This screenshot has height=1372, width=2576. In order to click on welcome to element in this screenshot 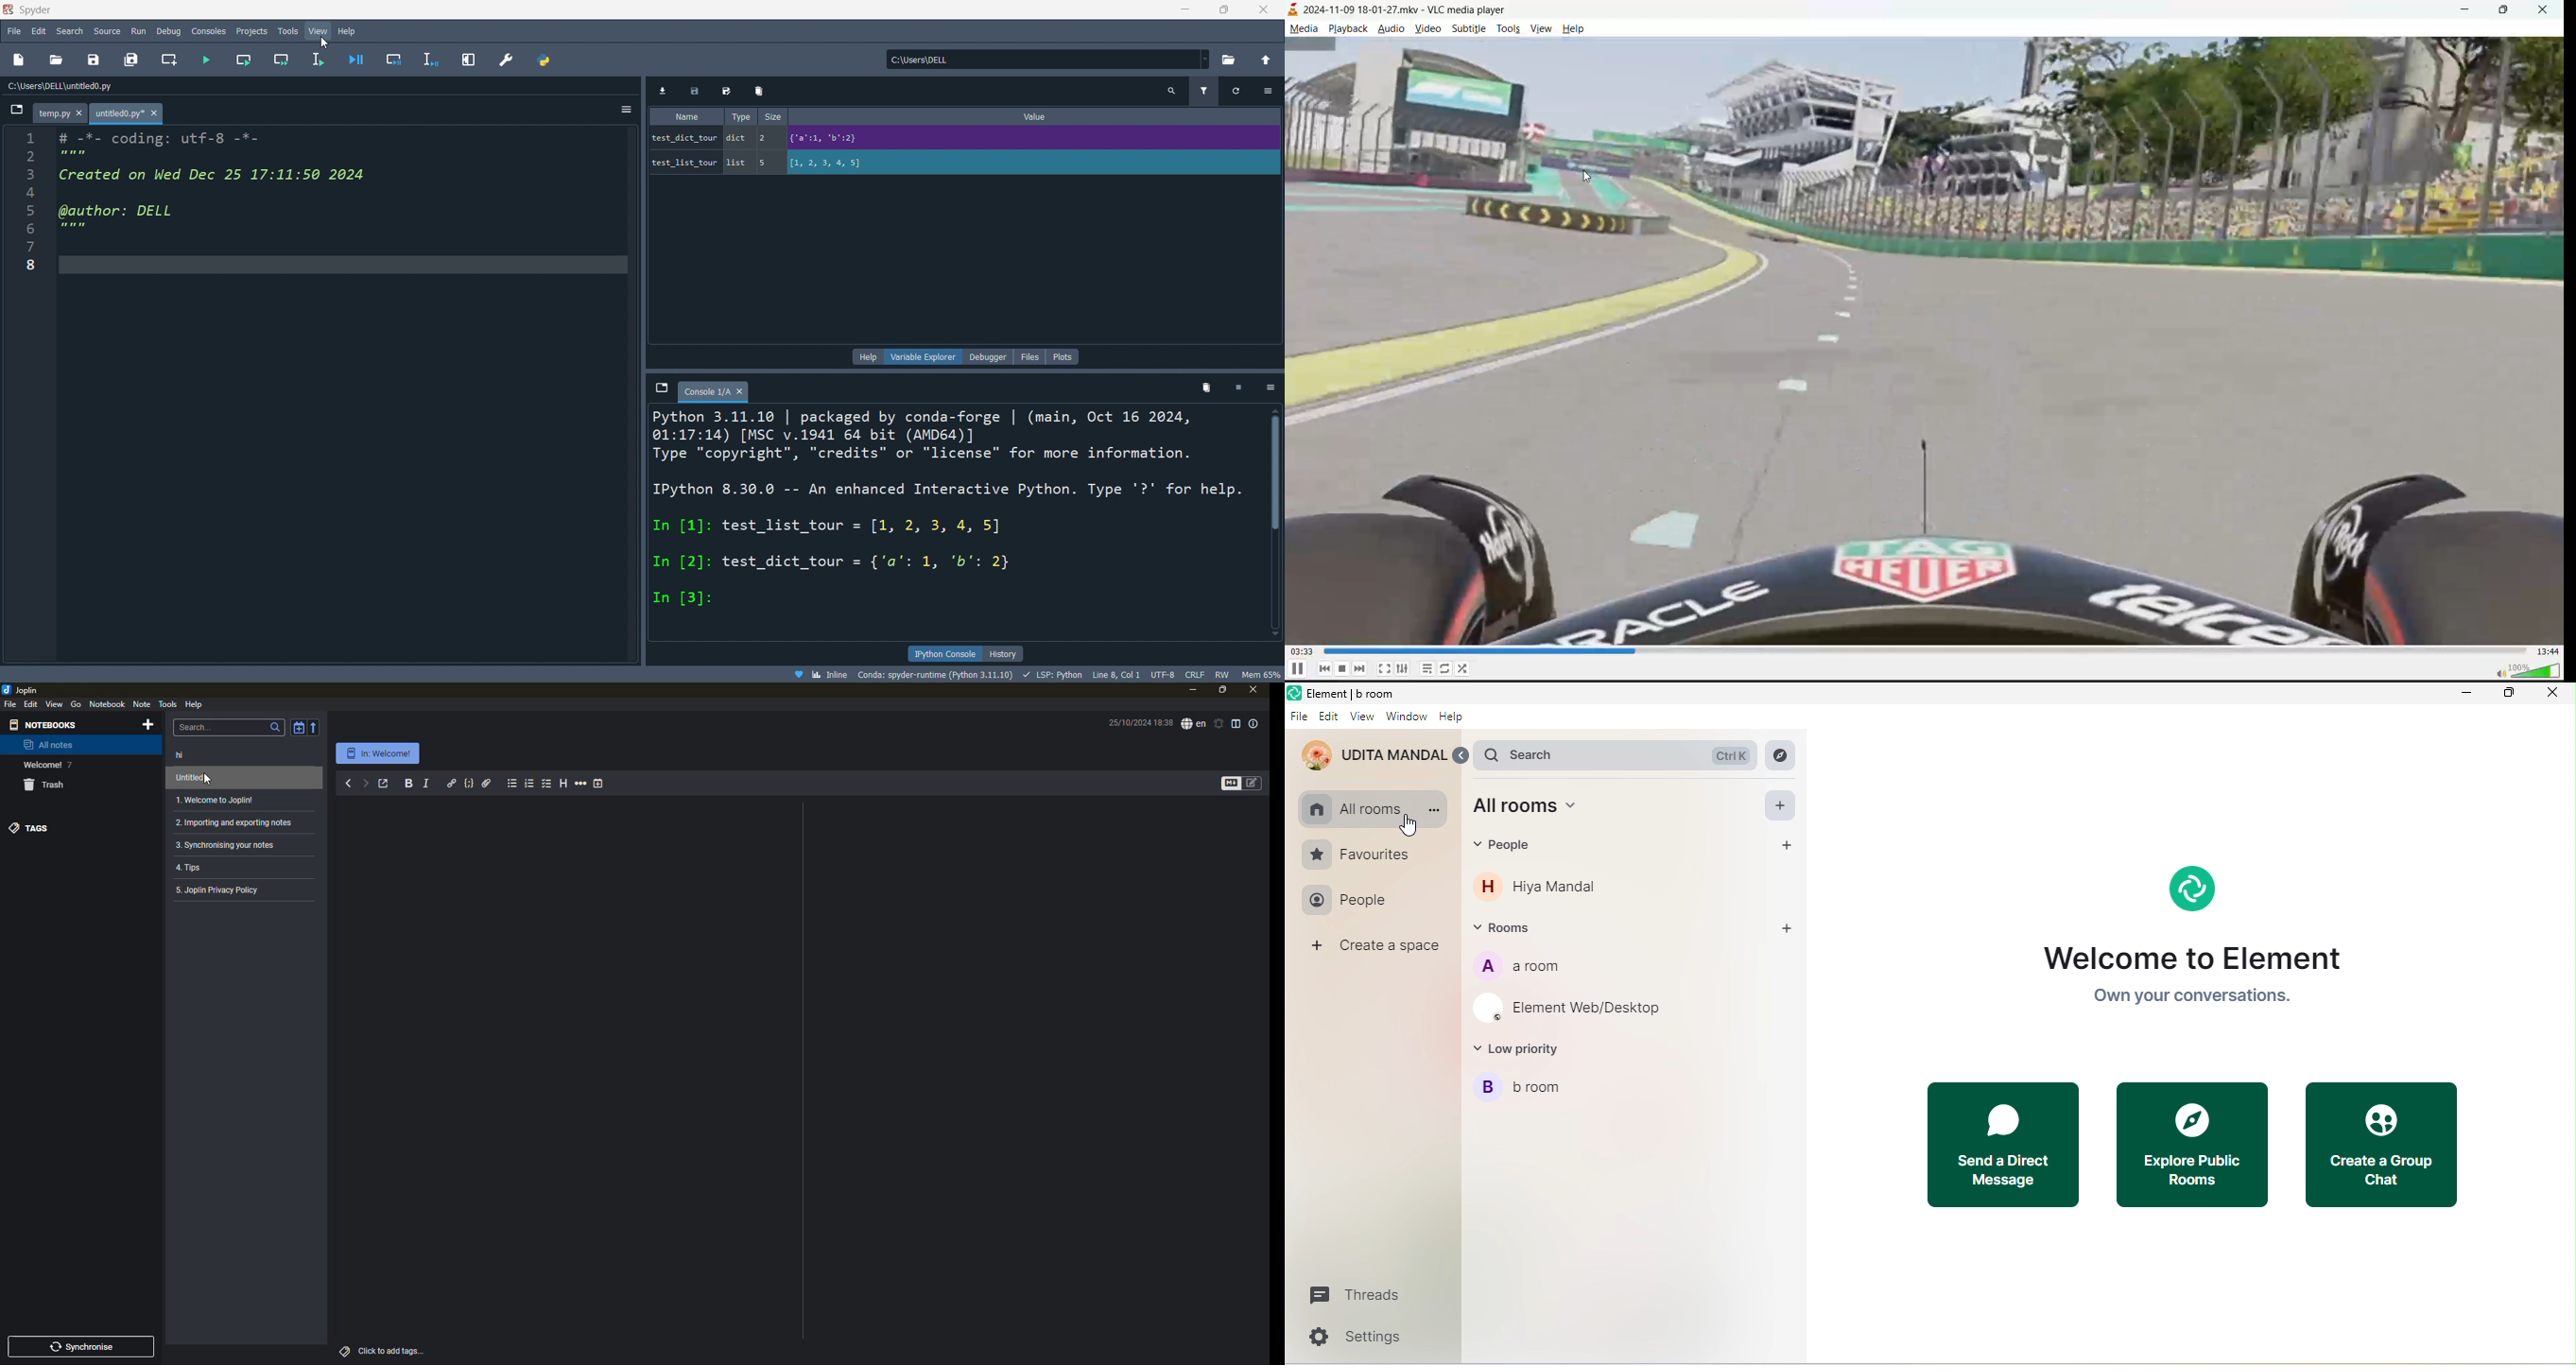, I will do `click(2194, 959)`.